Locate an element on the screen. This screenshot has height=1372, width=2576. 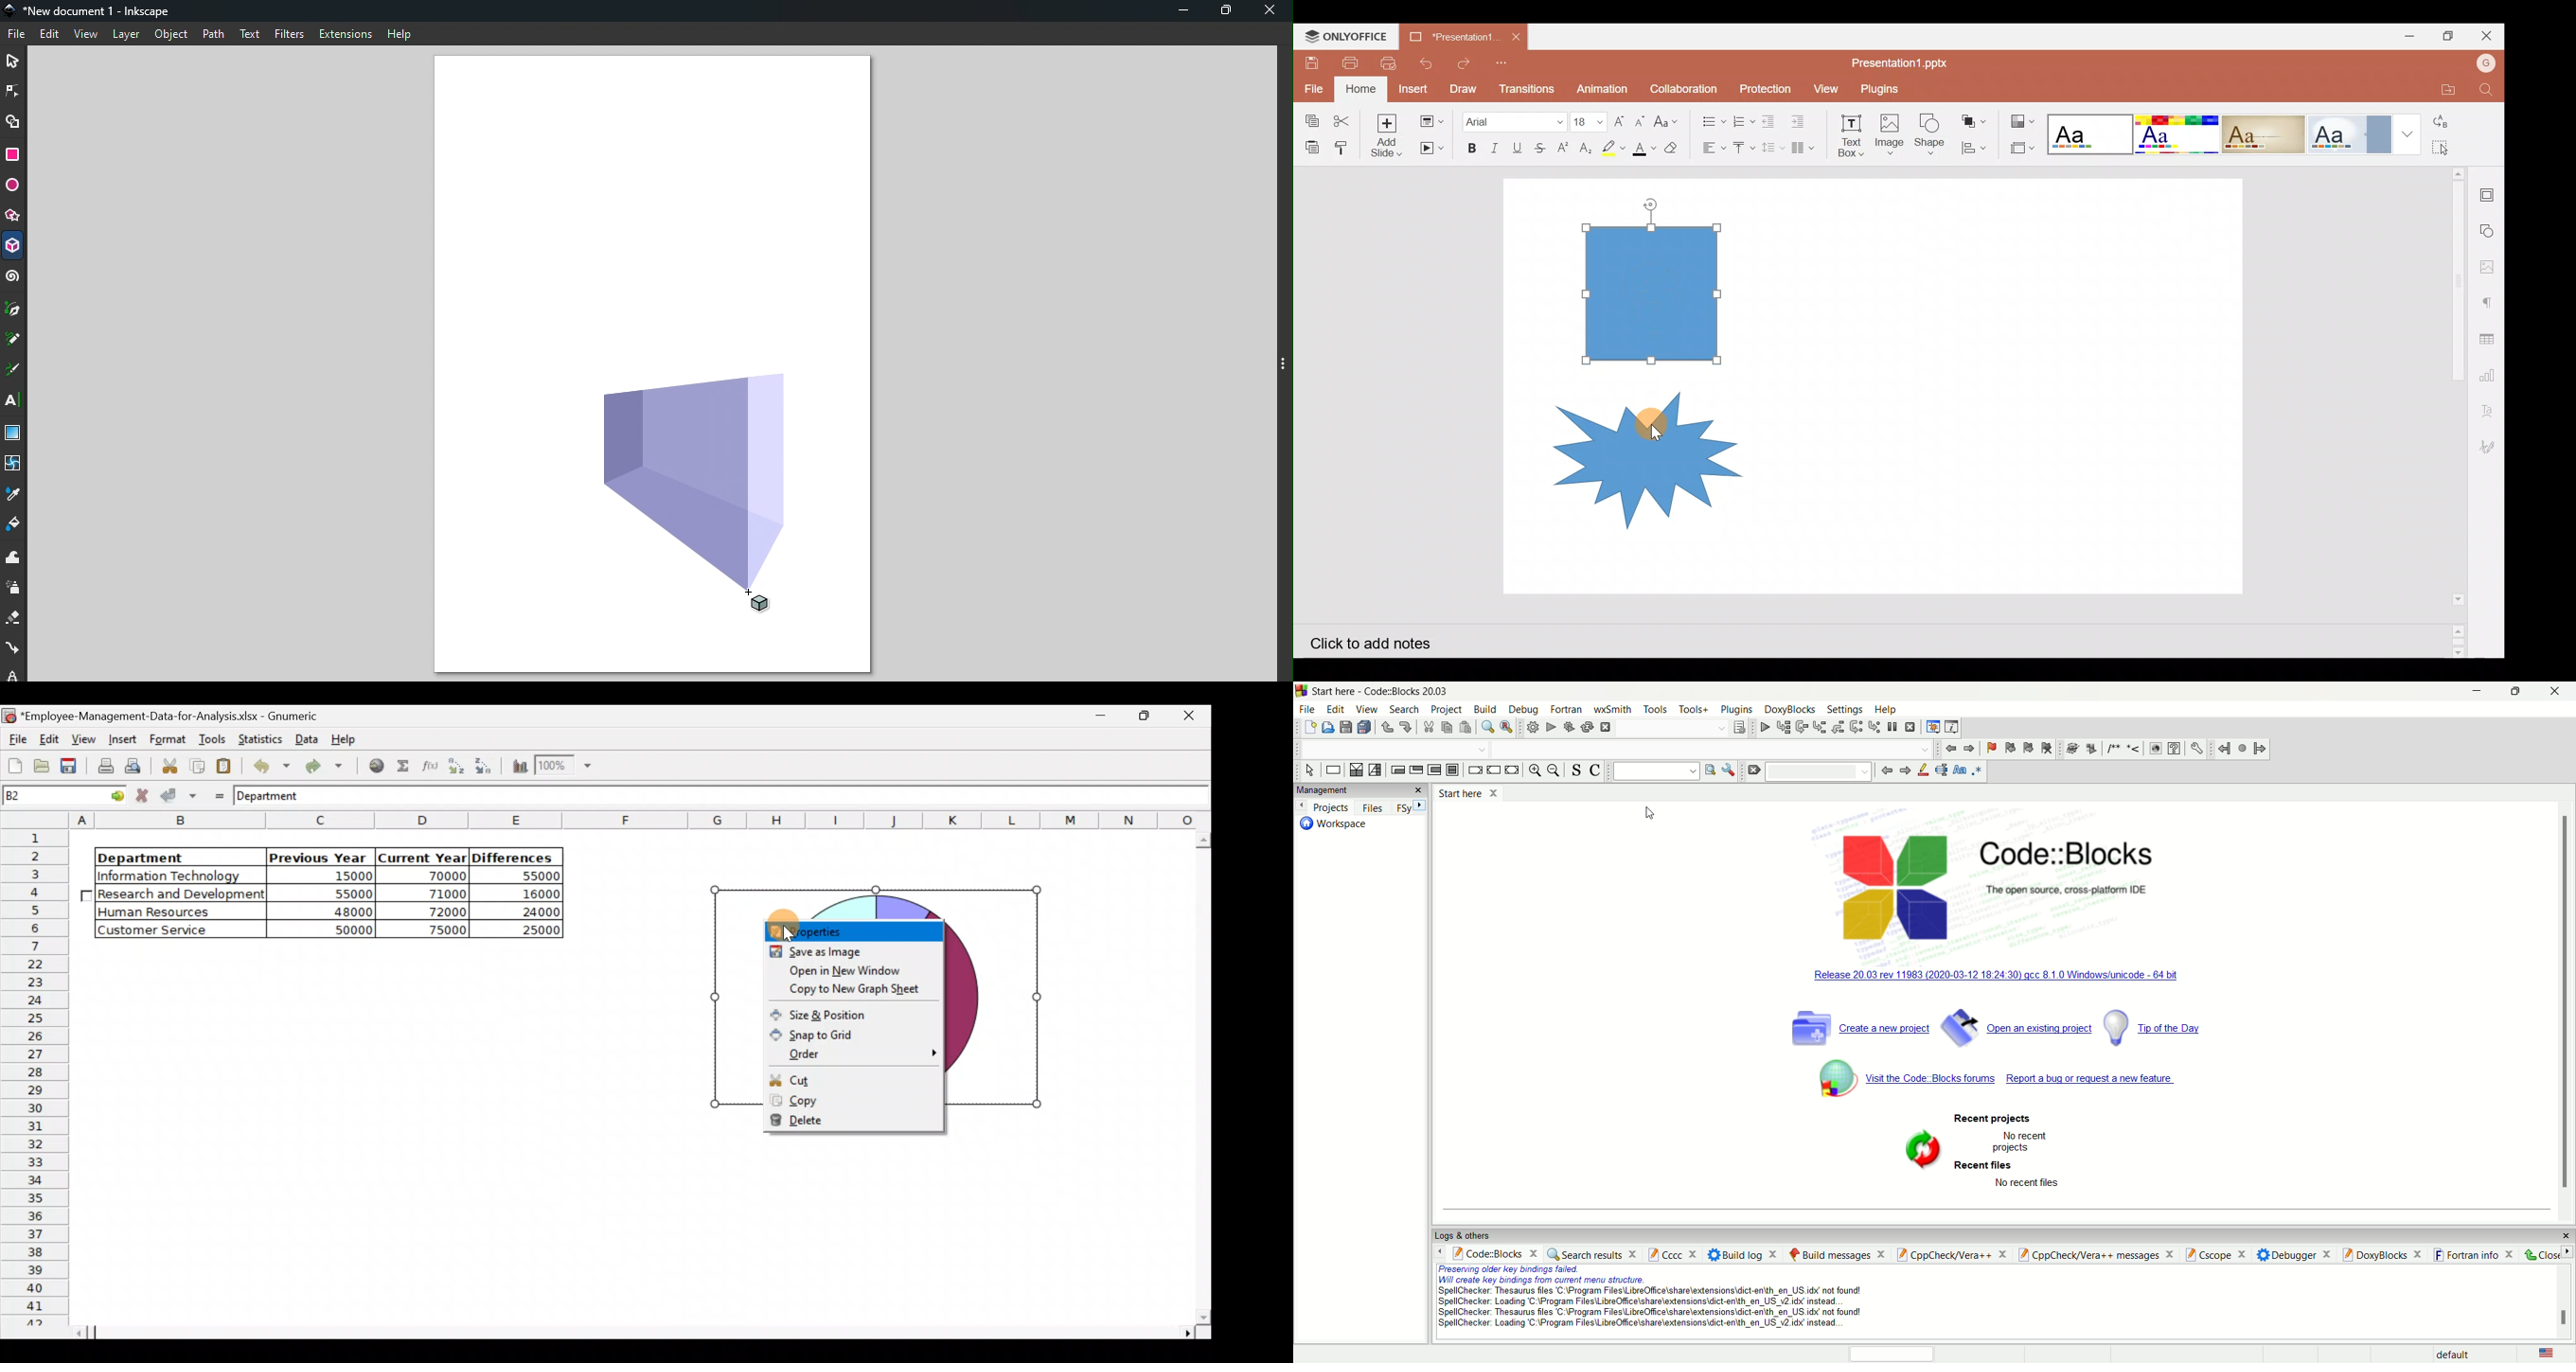
Research and Development is located at coordinates (182, 895).